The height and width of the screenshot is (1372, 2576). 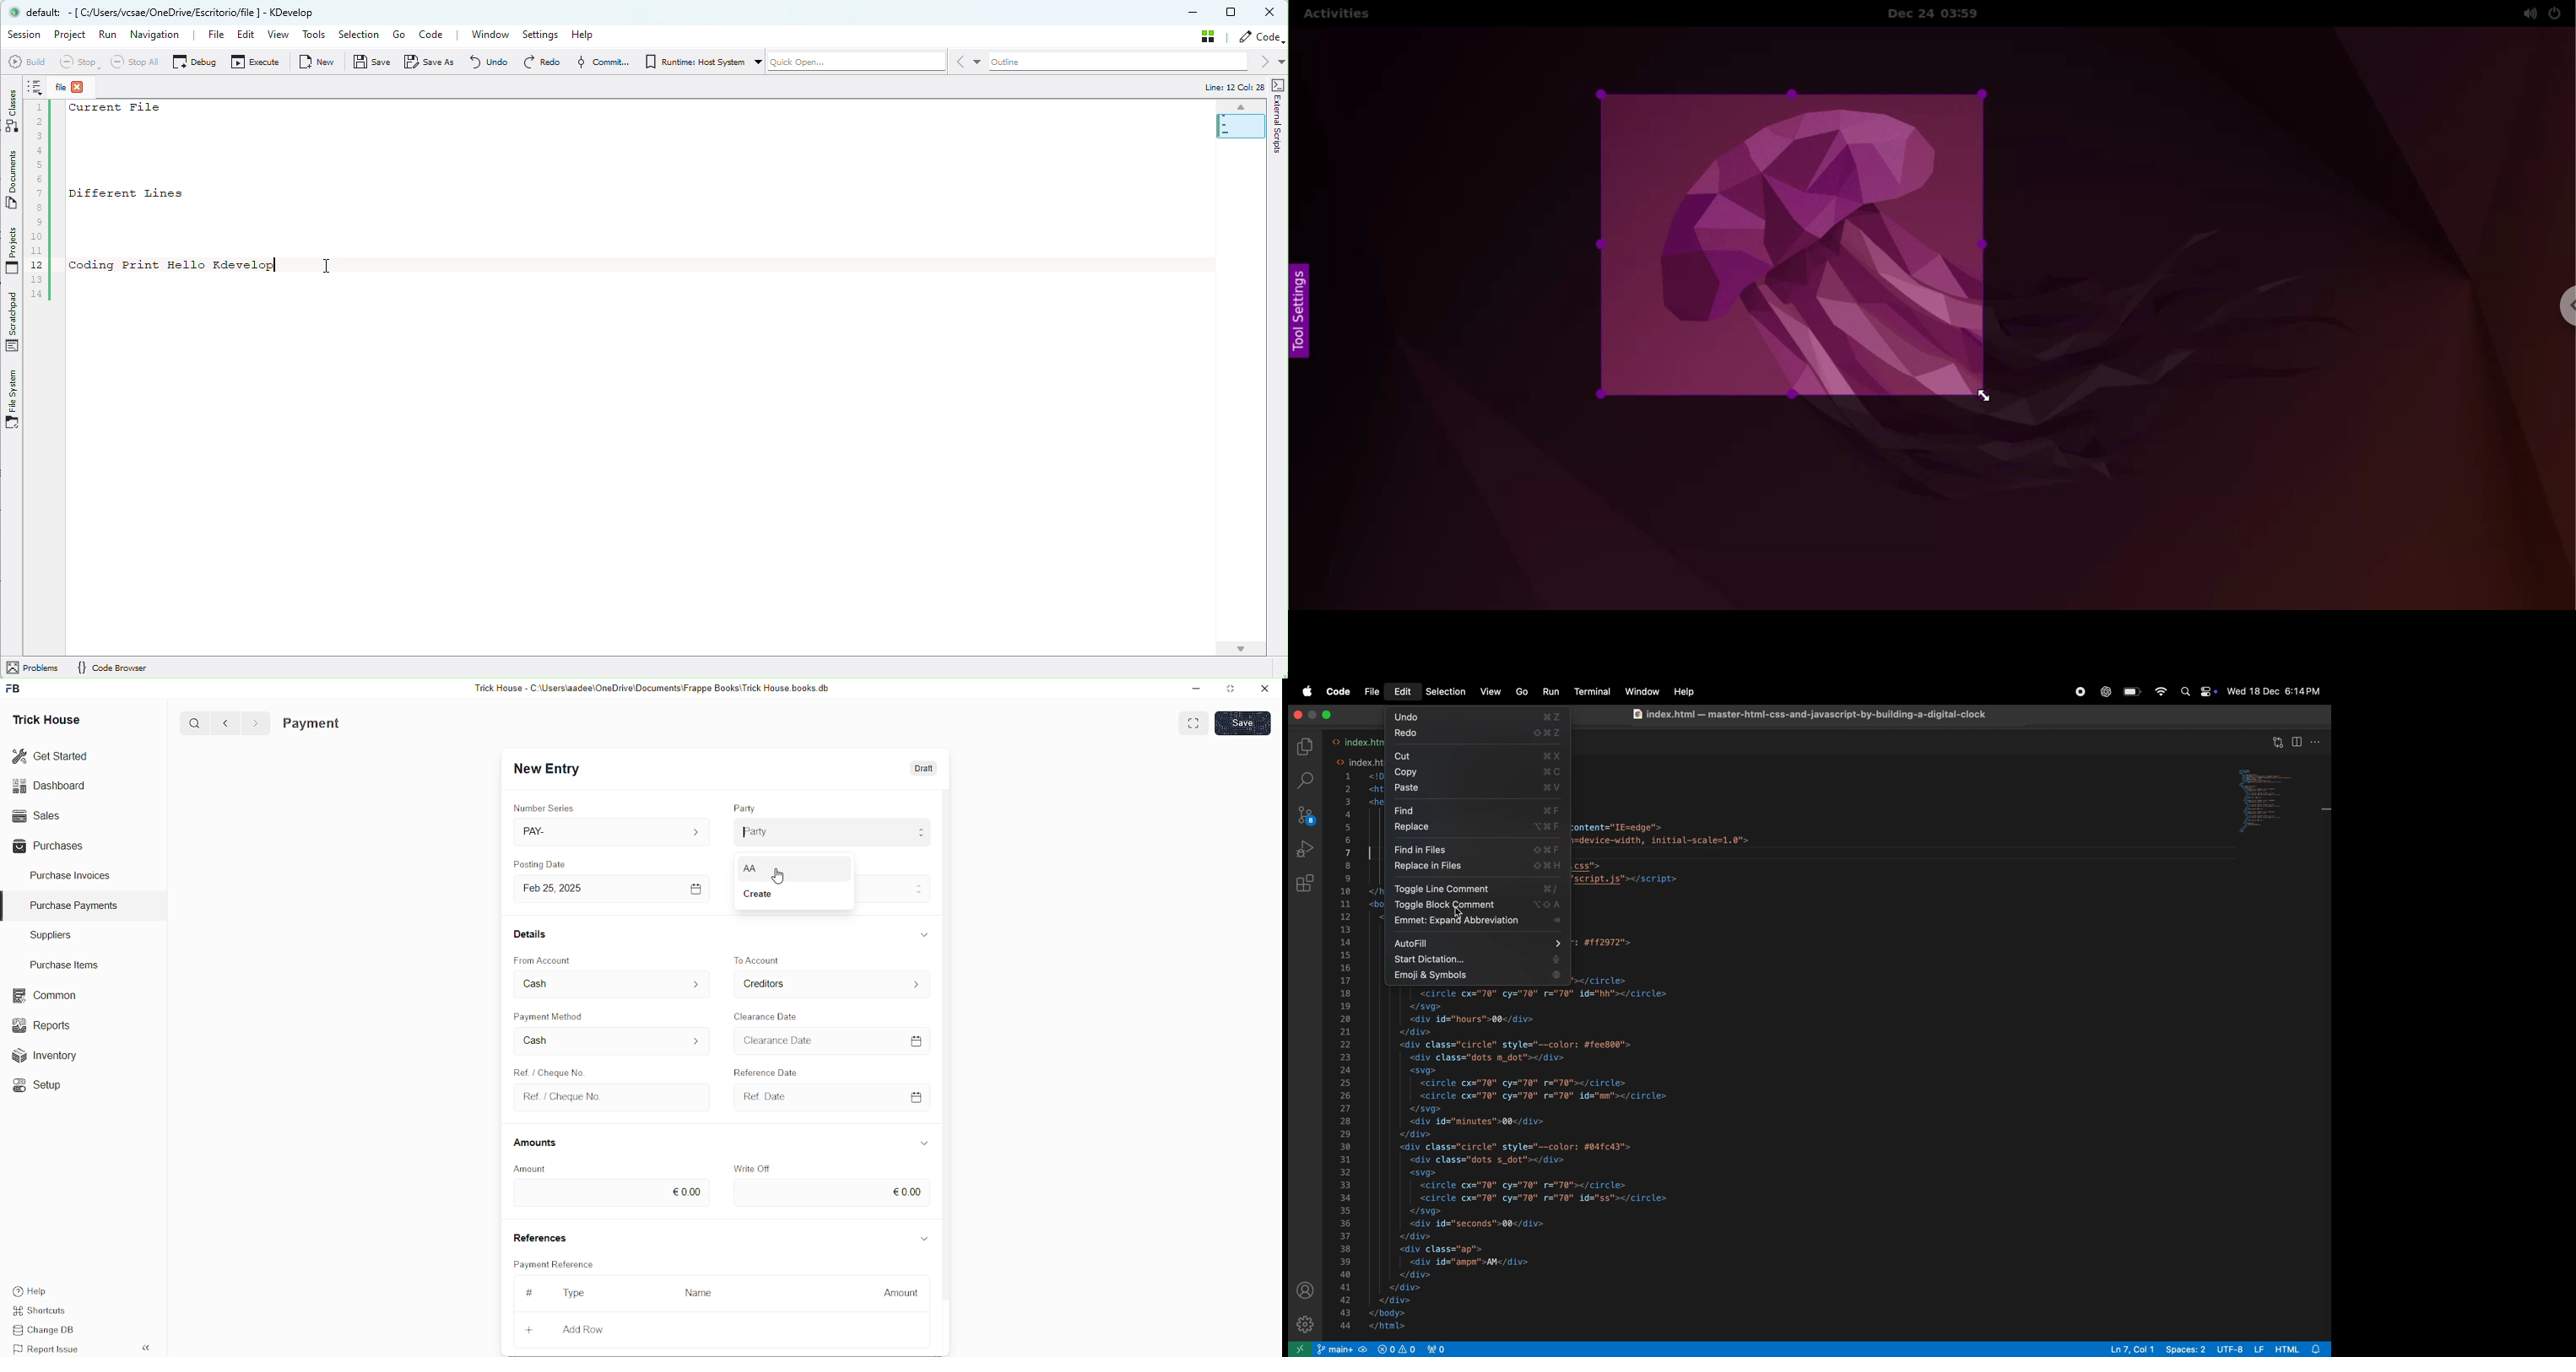 What do you see at coordinates (760, 868) in the screenshot?
I see `AA ` at bounding box center [760, 868].